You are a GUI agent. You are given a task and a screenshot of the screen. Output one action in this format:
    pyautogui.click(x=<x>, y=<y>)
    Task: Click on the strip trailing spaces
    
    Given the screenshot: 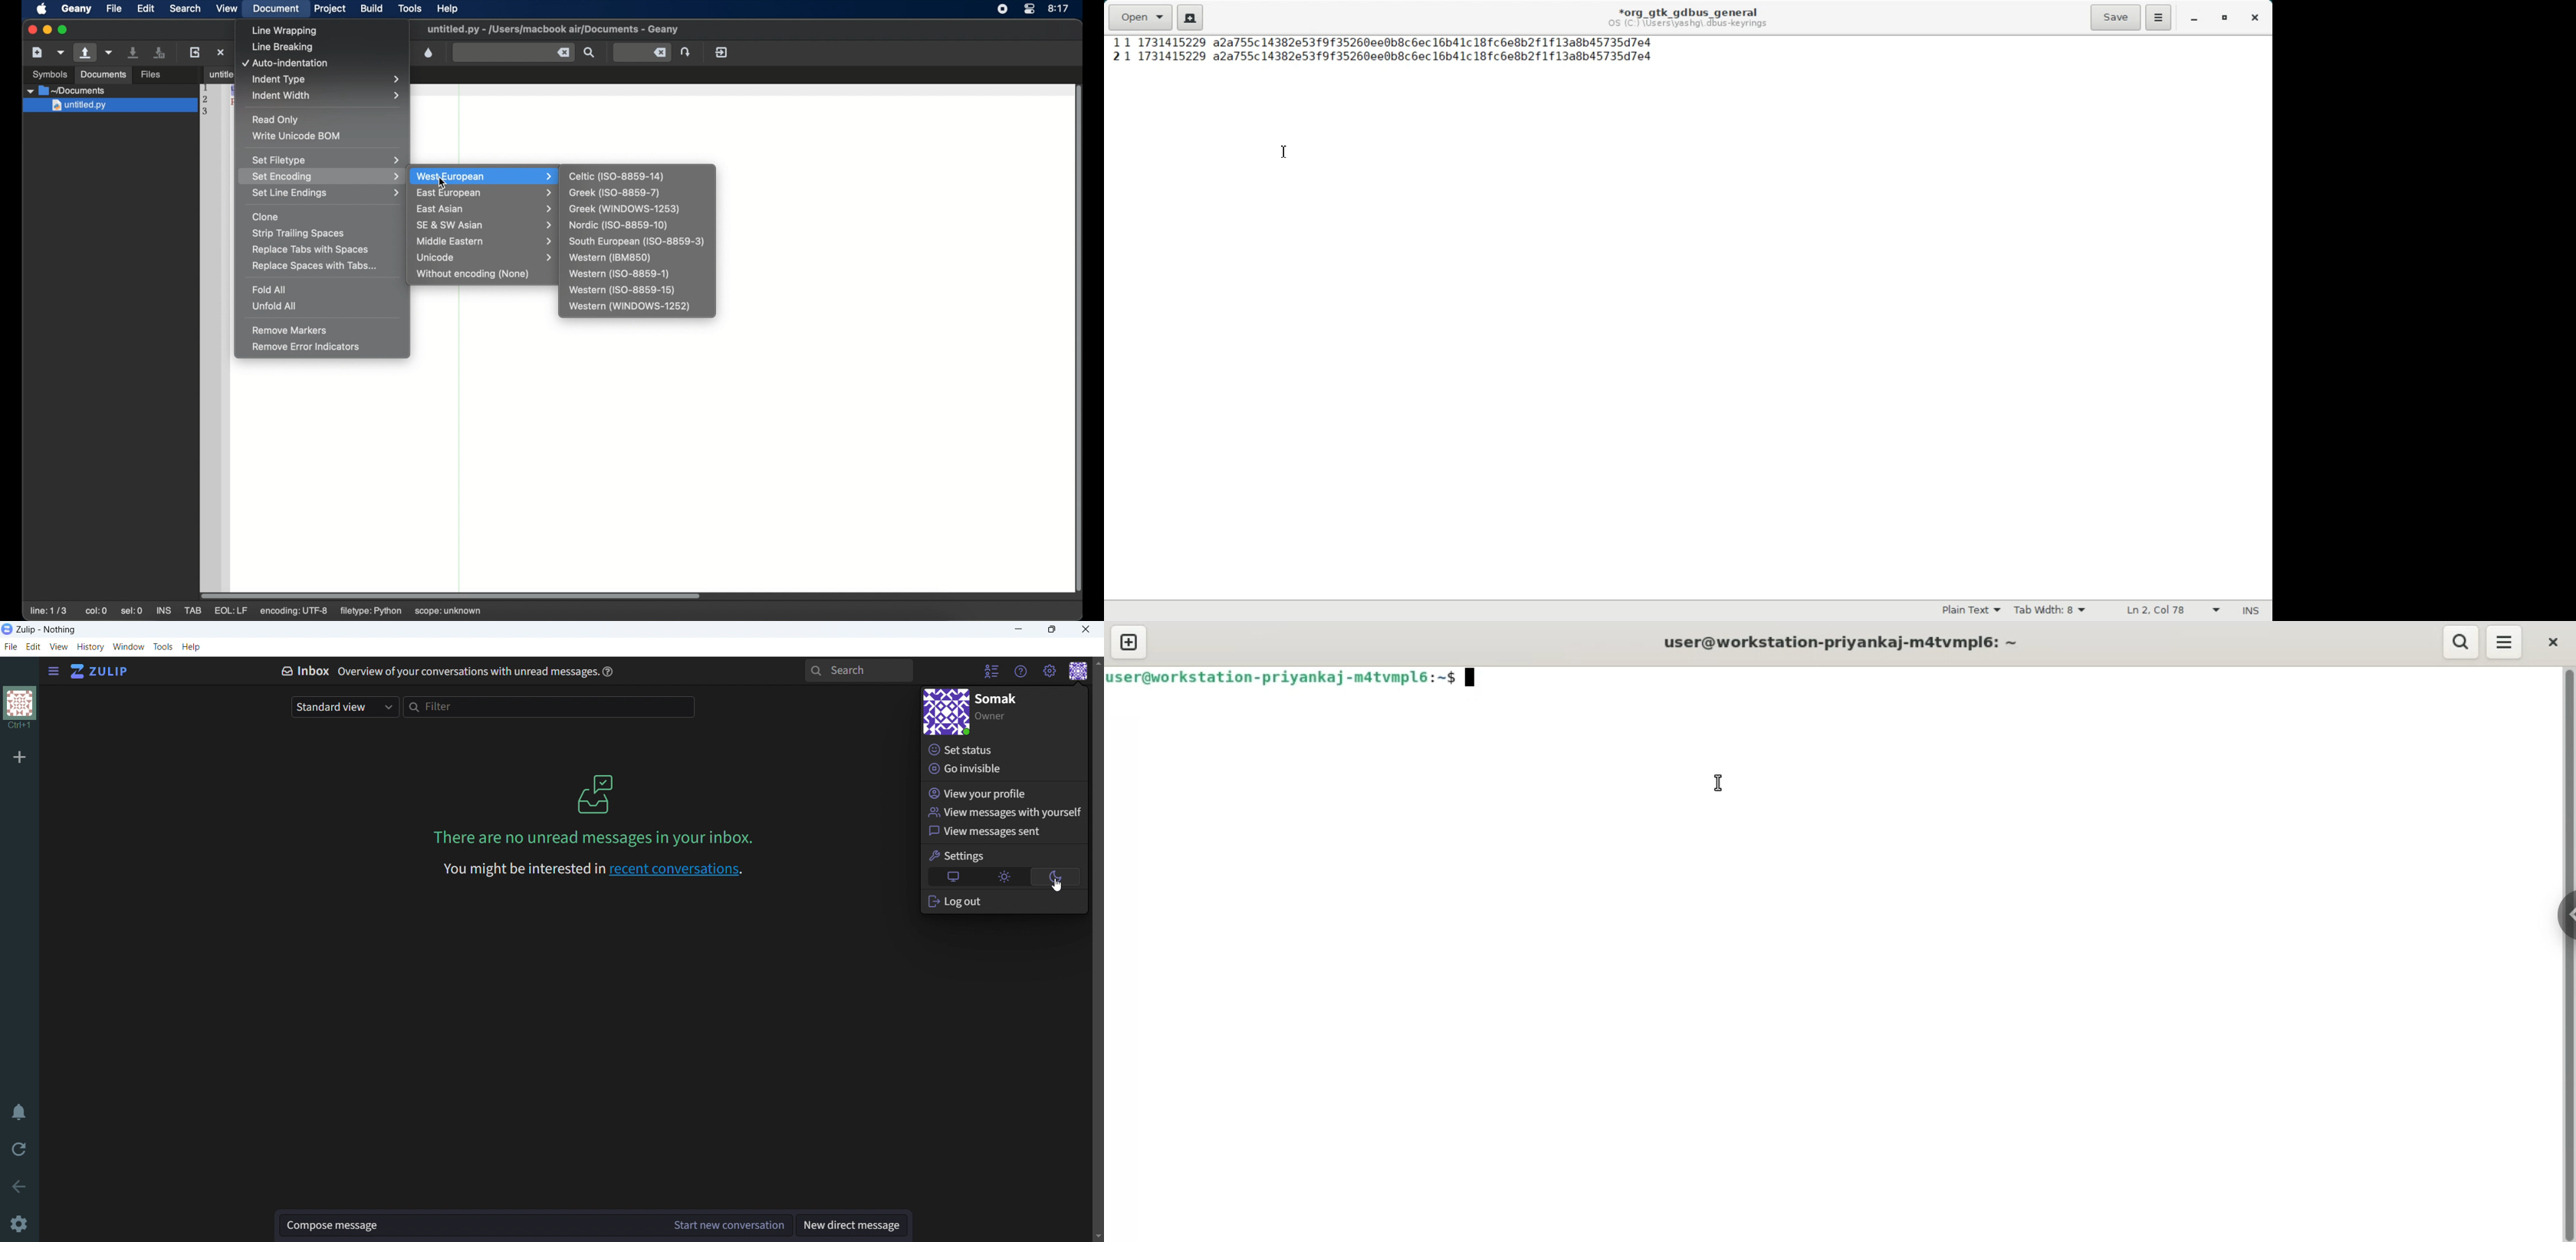 What is the action you would take?
    pyautogui.click(x=299, y=234)
    